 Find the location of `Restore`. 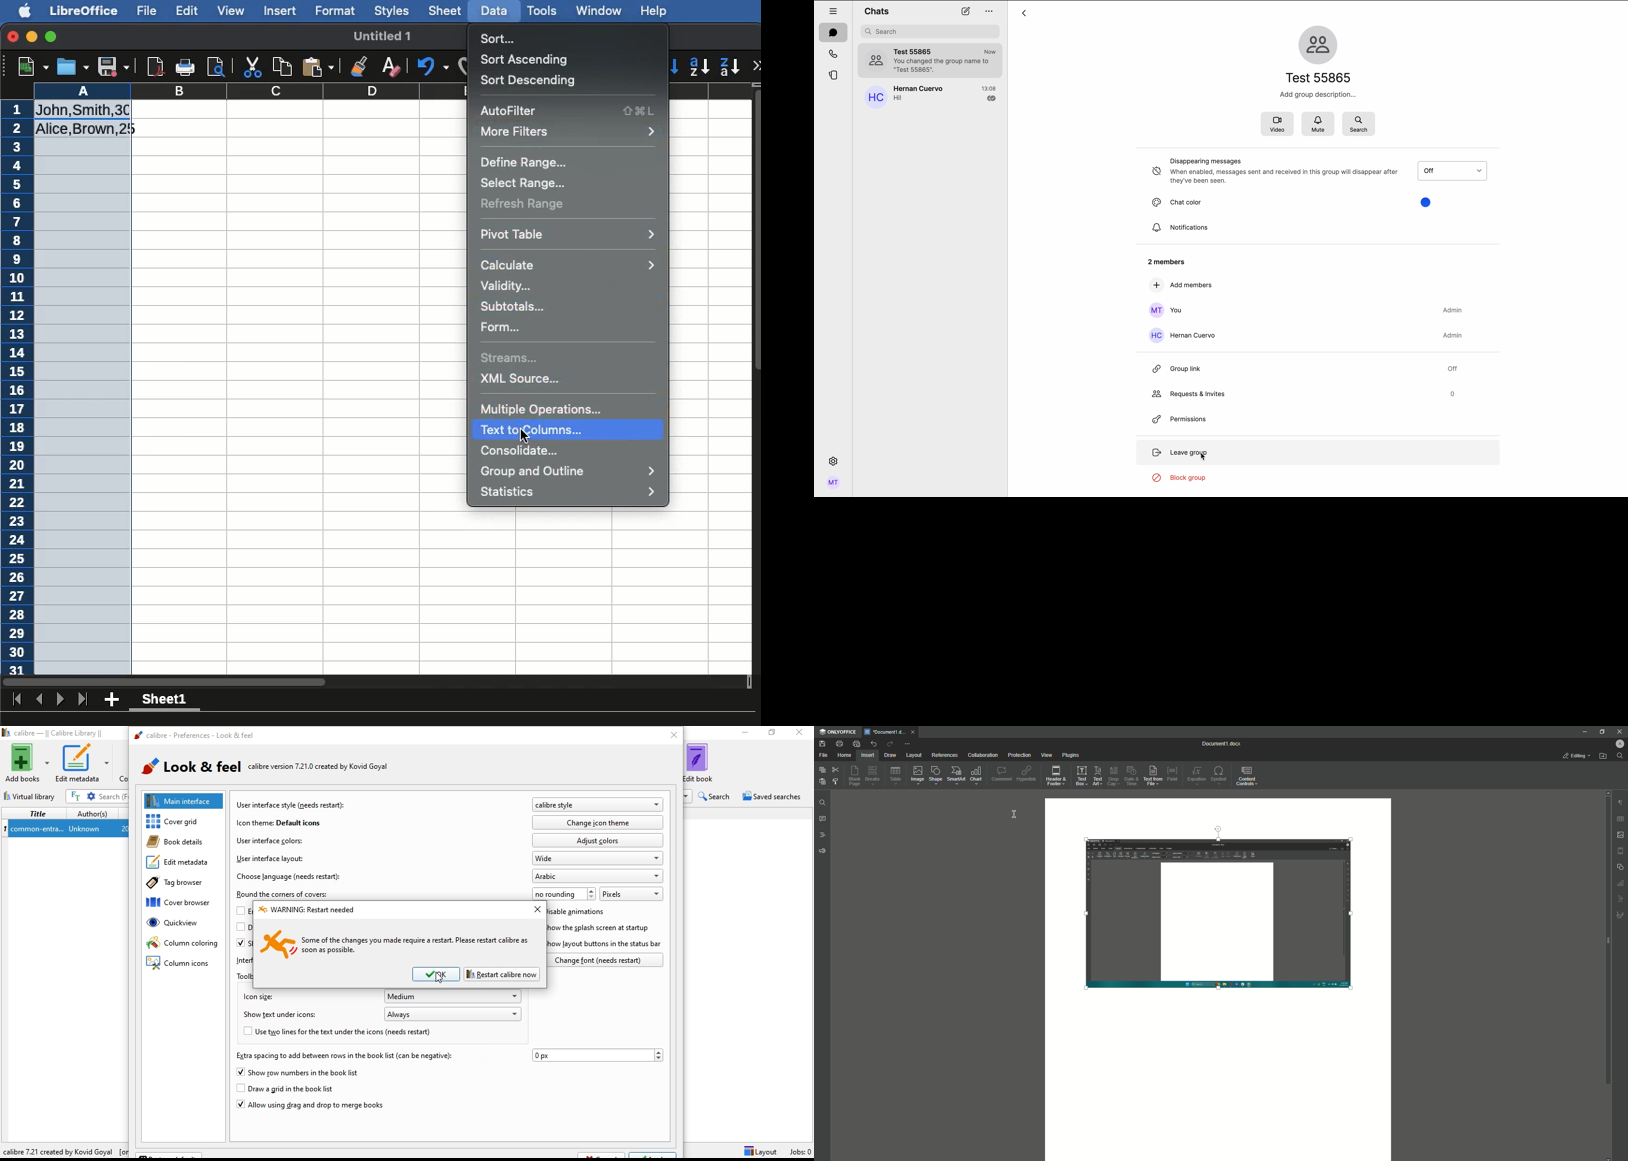

Restore is located at coordinates (772, 734).